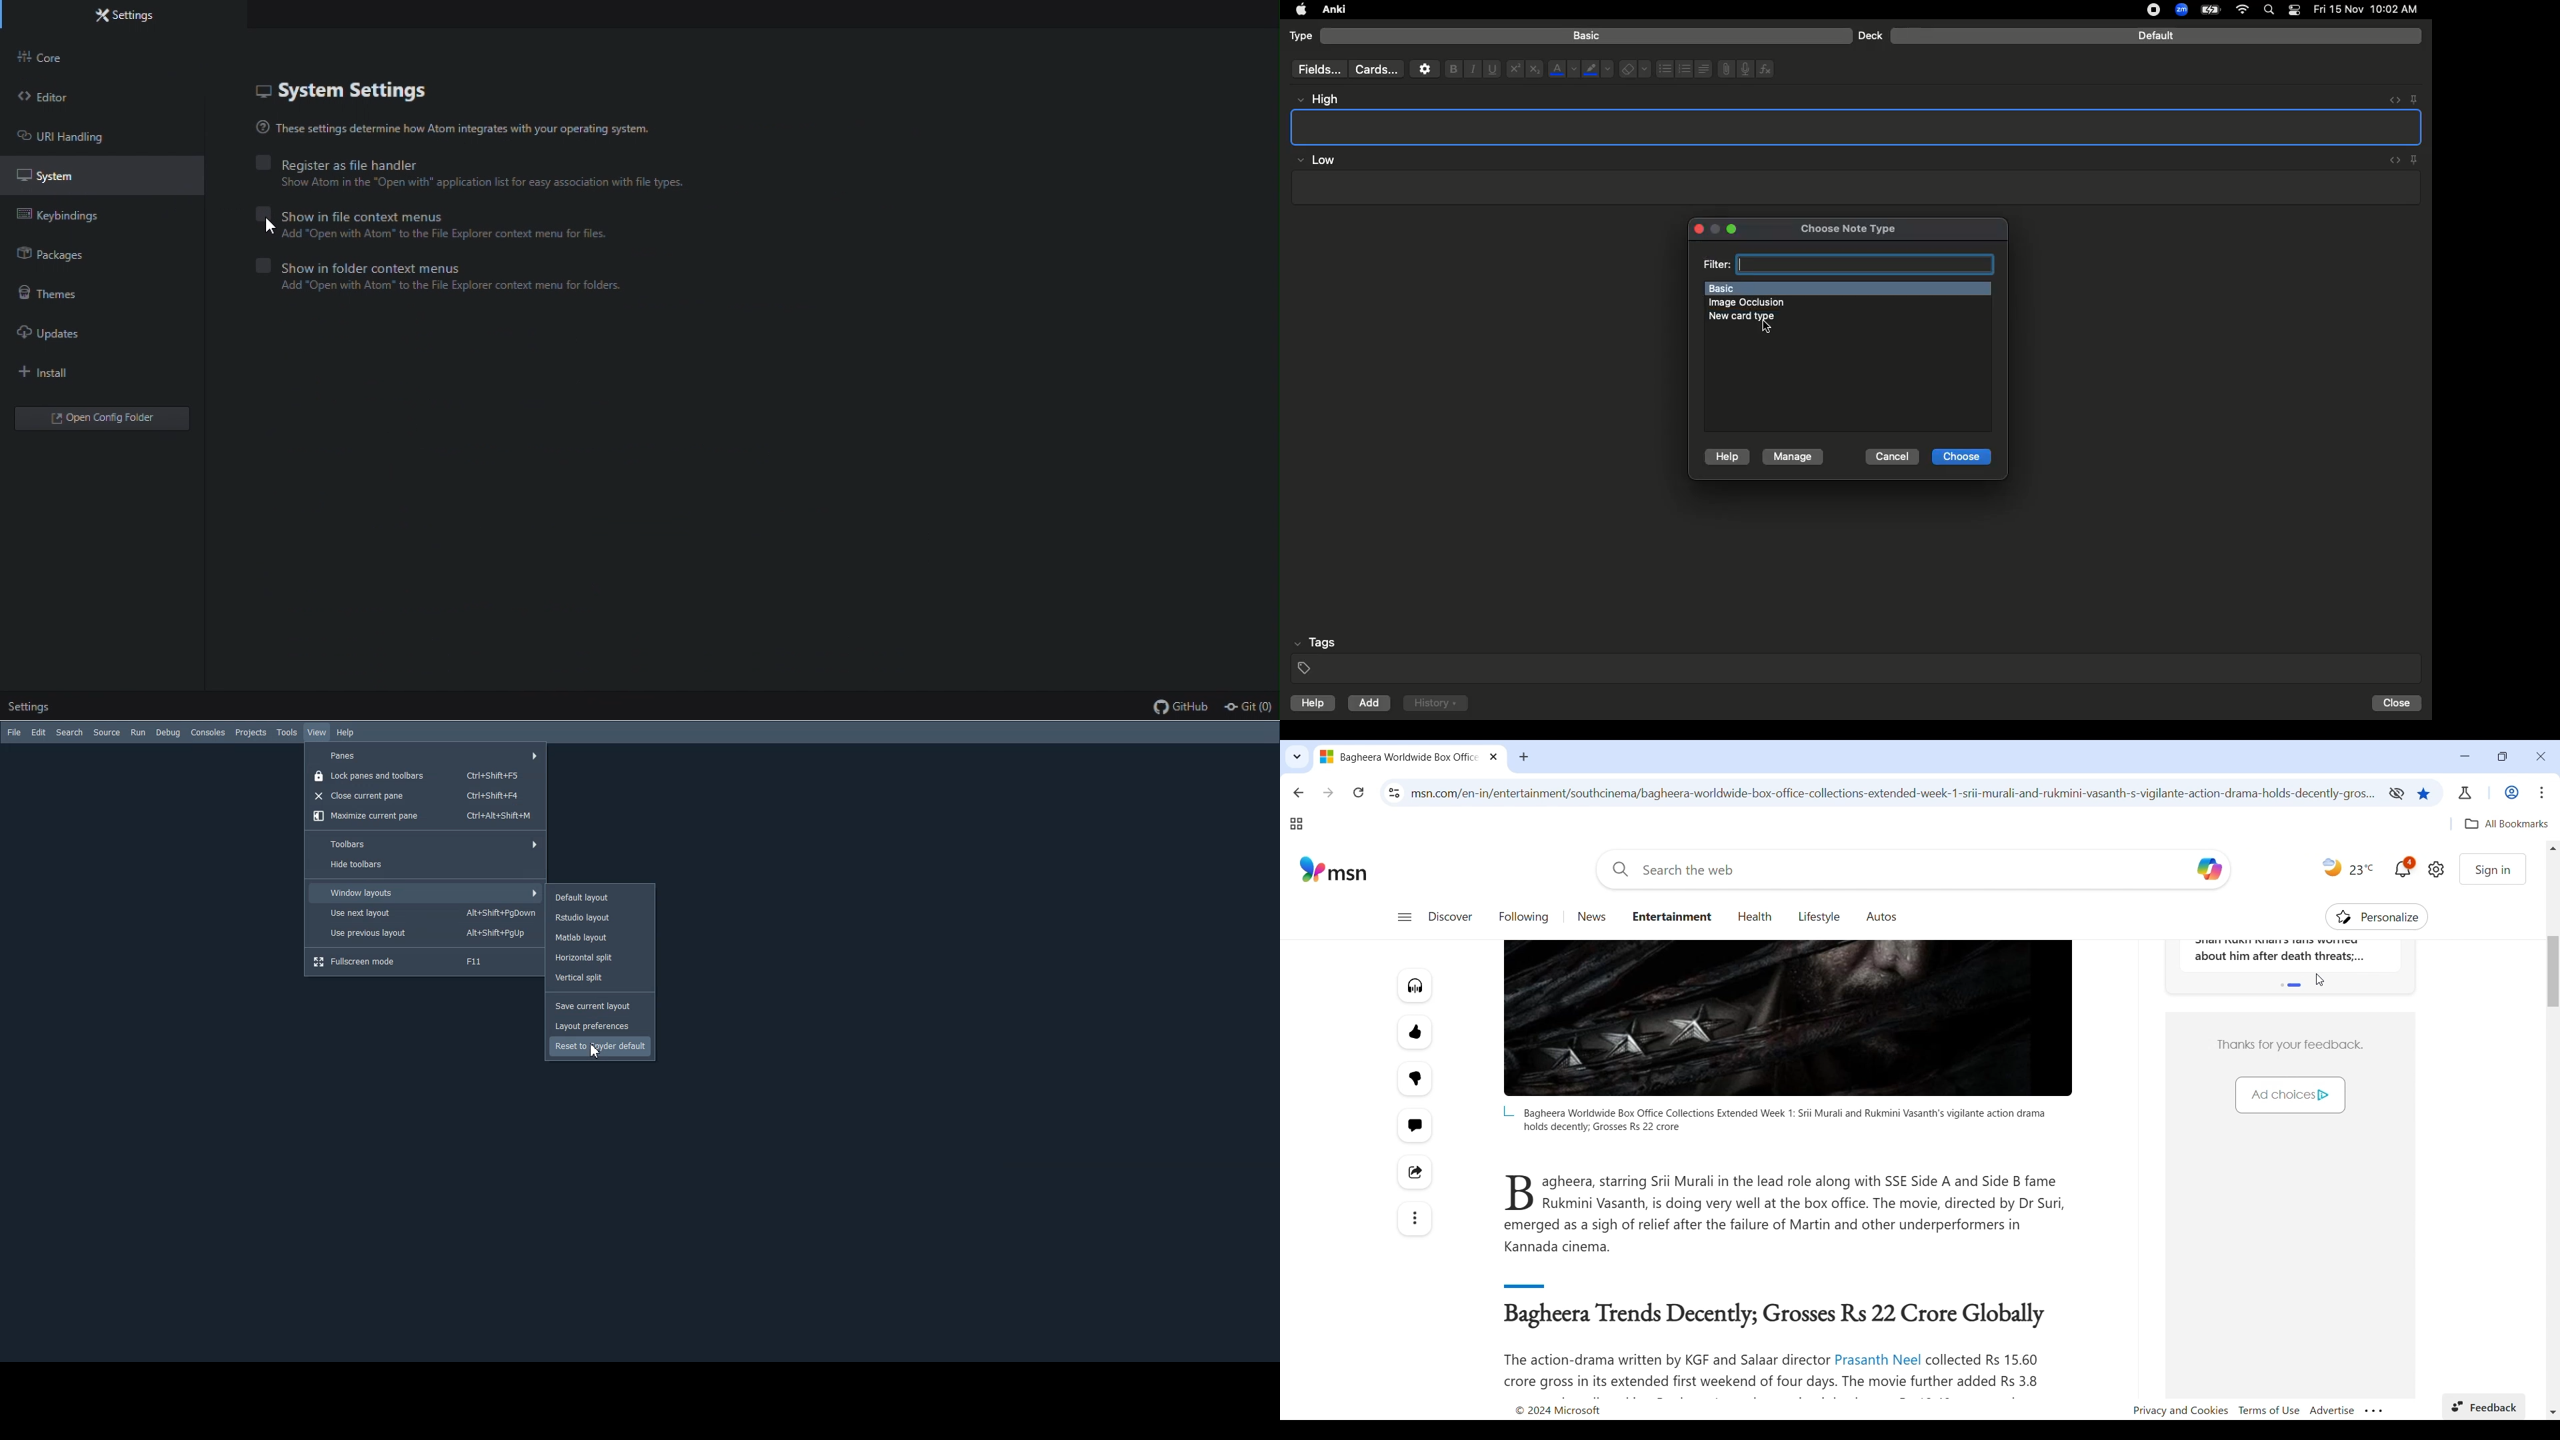 The image size is (2576, 1456). Describe the element at coordinates (2377, 917) in the screenshot. I see `Personalize` at that location.